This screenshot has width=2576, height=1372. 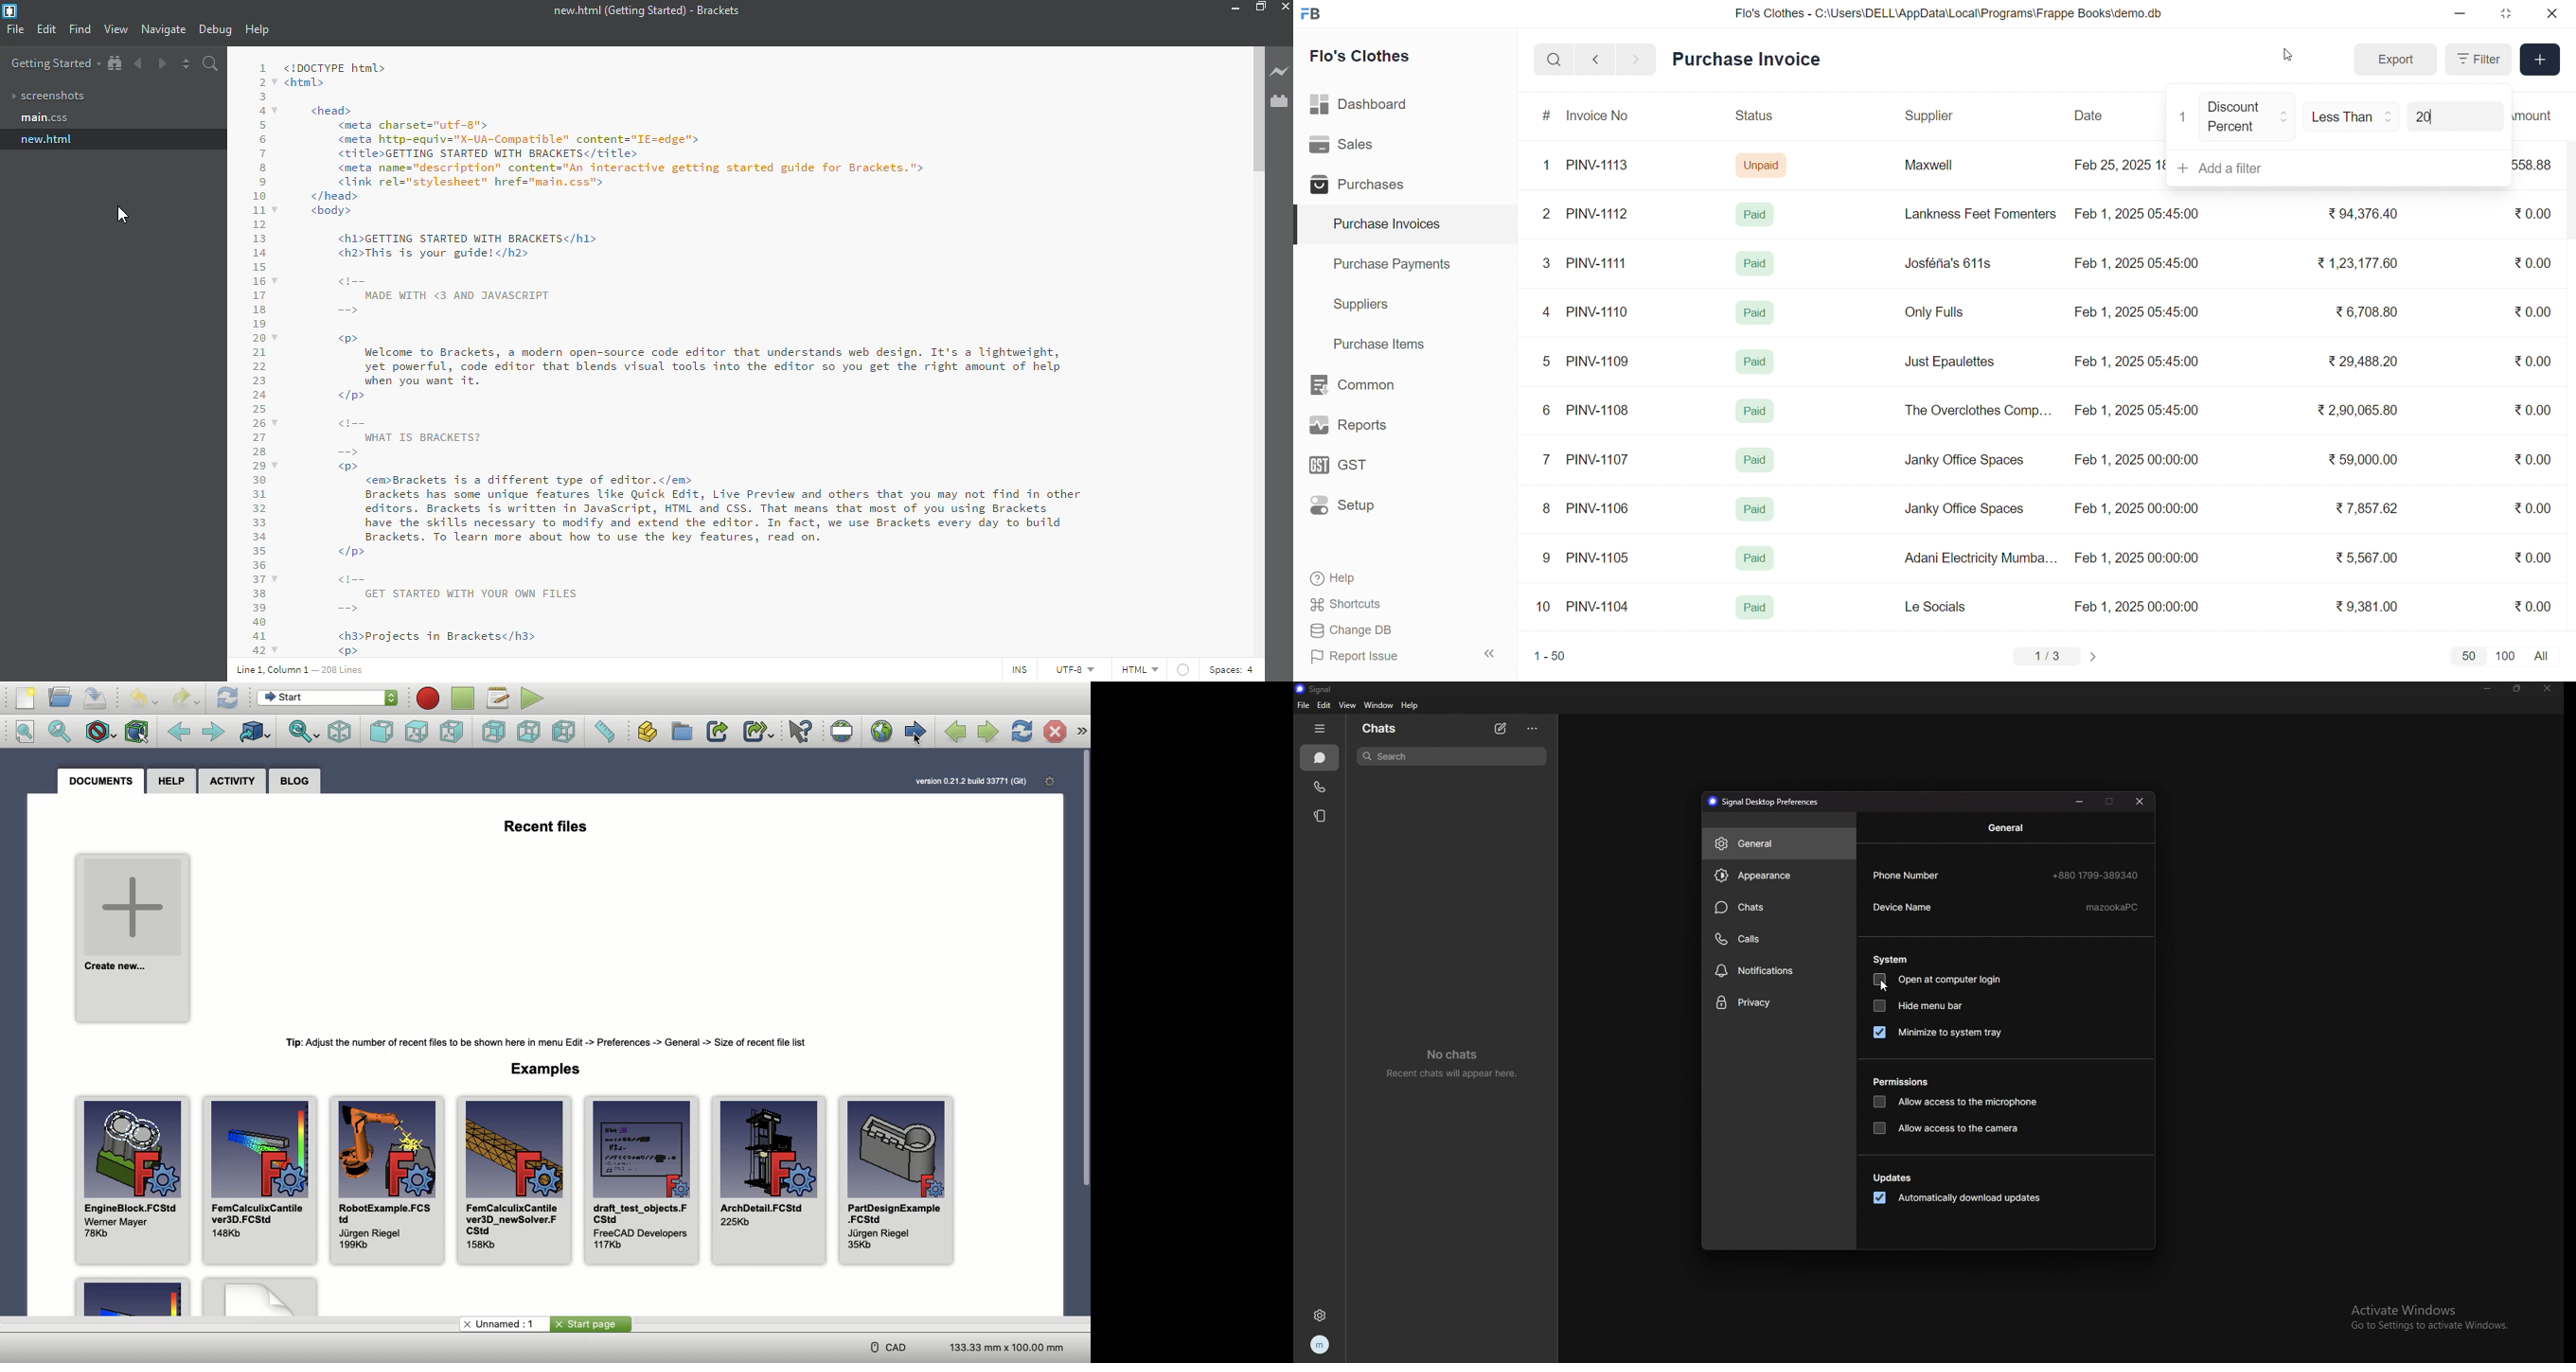 I want to click on Shortcuts, so click(x=1377, y=605).